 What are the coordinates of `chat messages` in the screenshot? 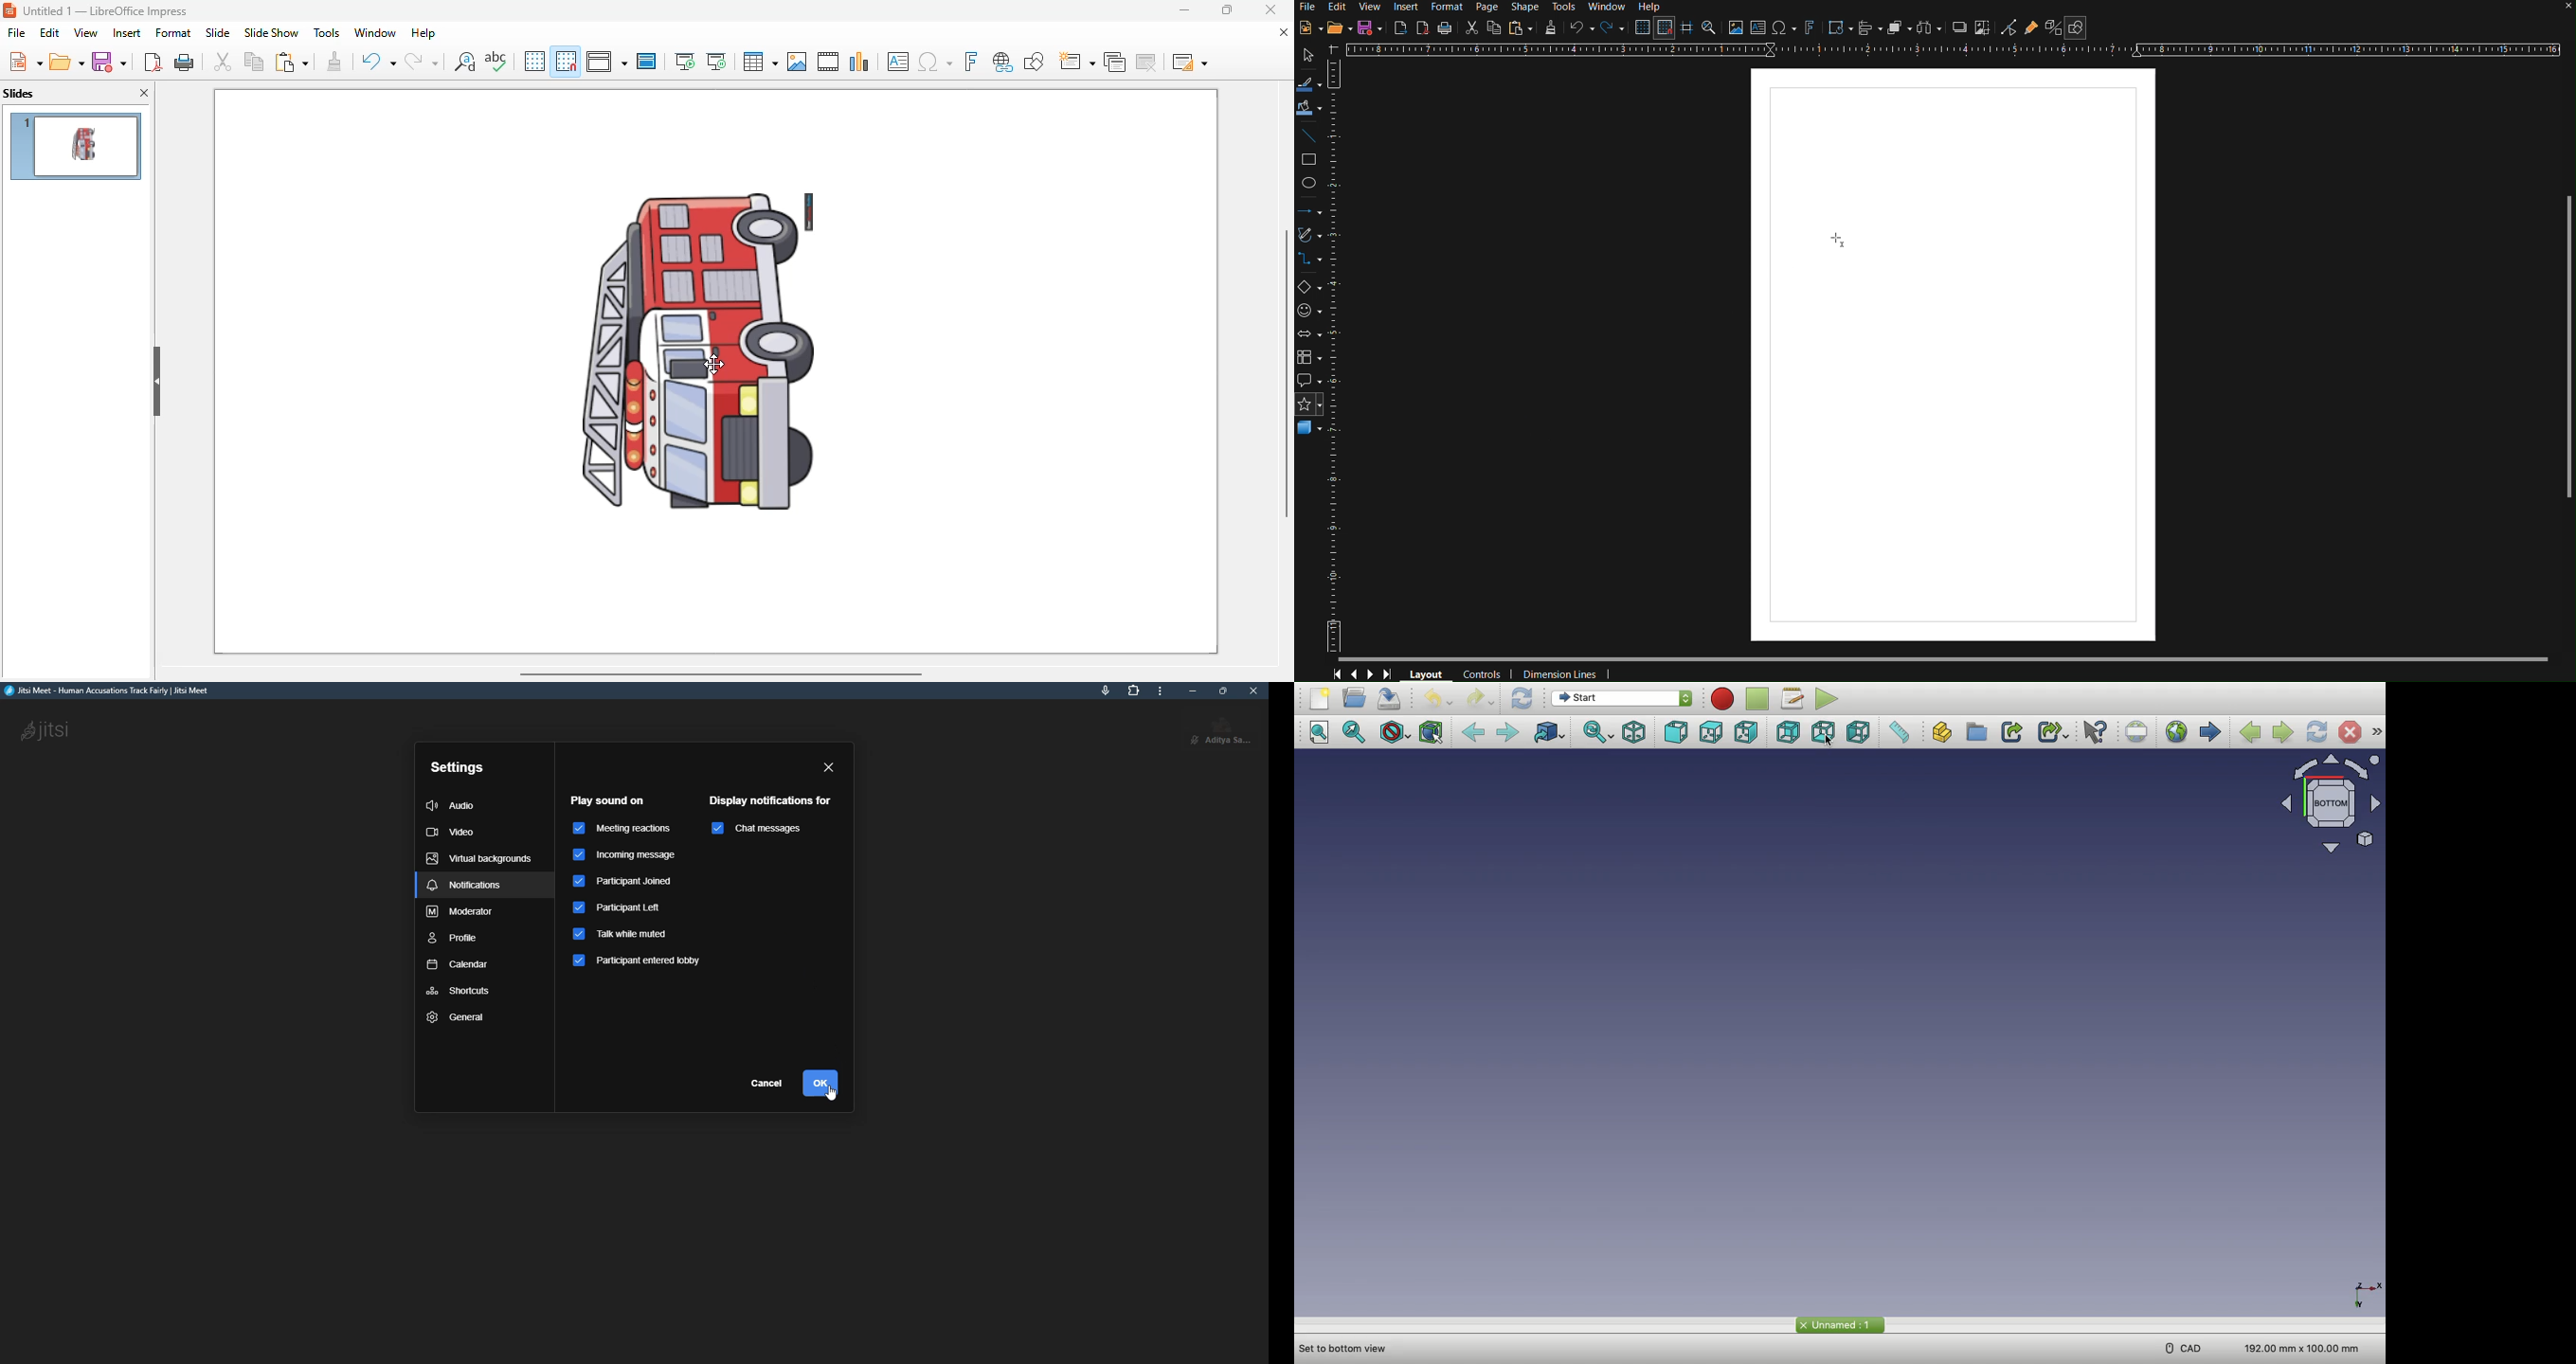 It's located at (783, 830).